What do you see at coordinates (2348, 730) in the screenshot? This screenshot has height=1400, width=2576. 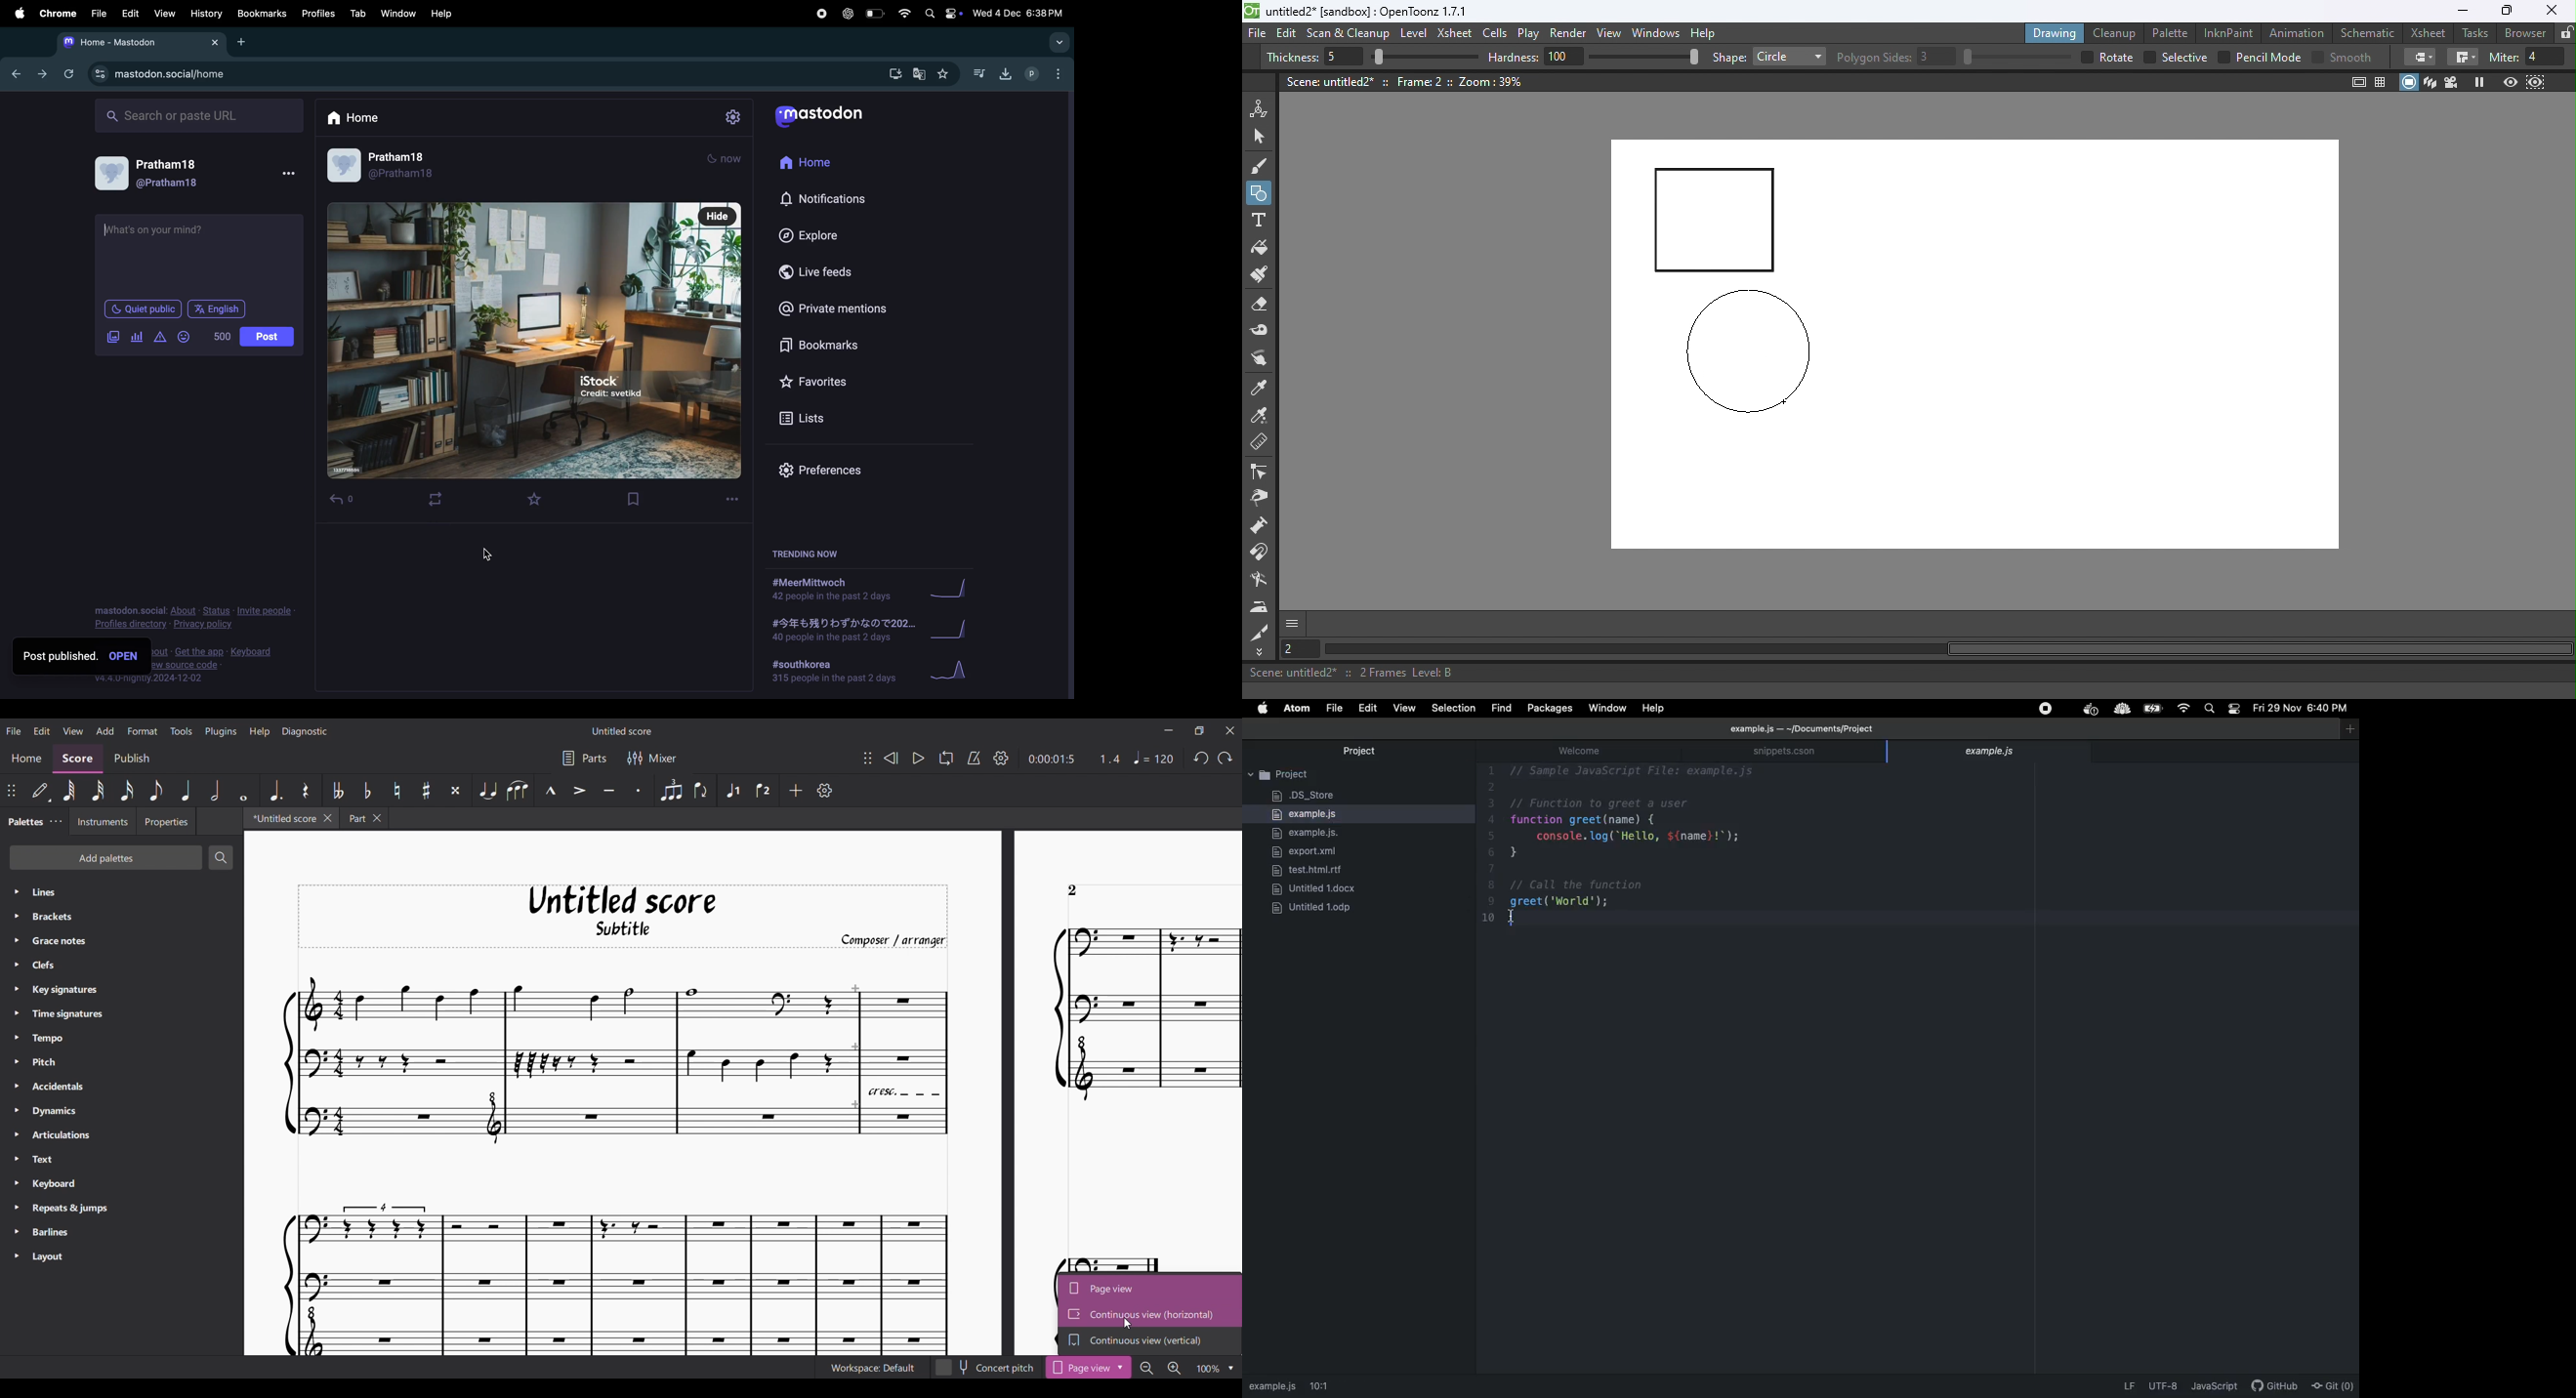 I see `window` at bounding box center [2348, 730].